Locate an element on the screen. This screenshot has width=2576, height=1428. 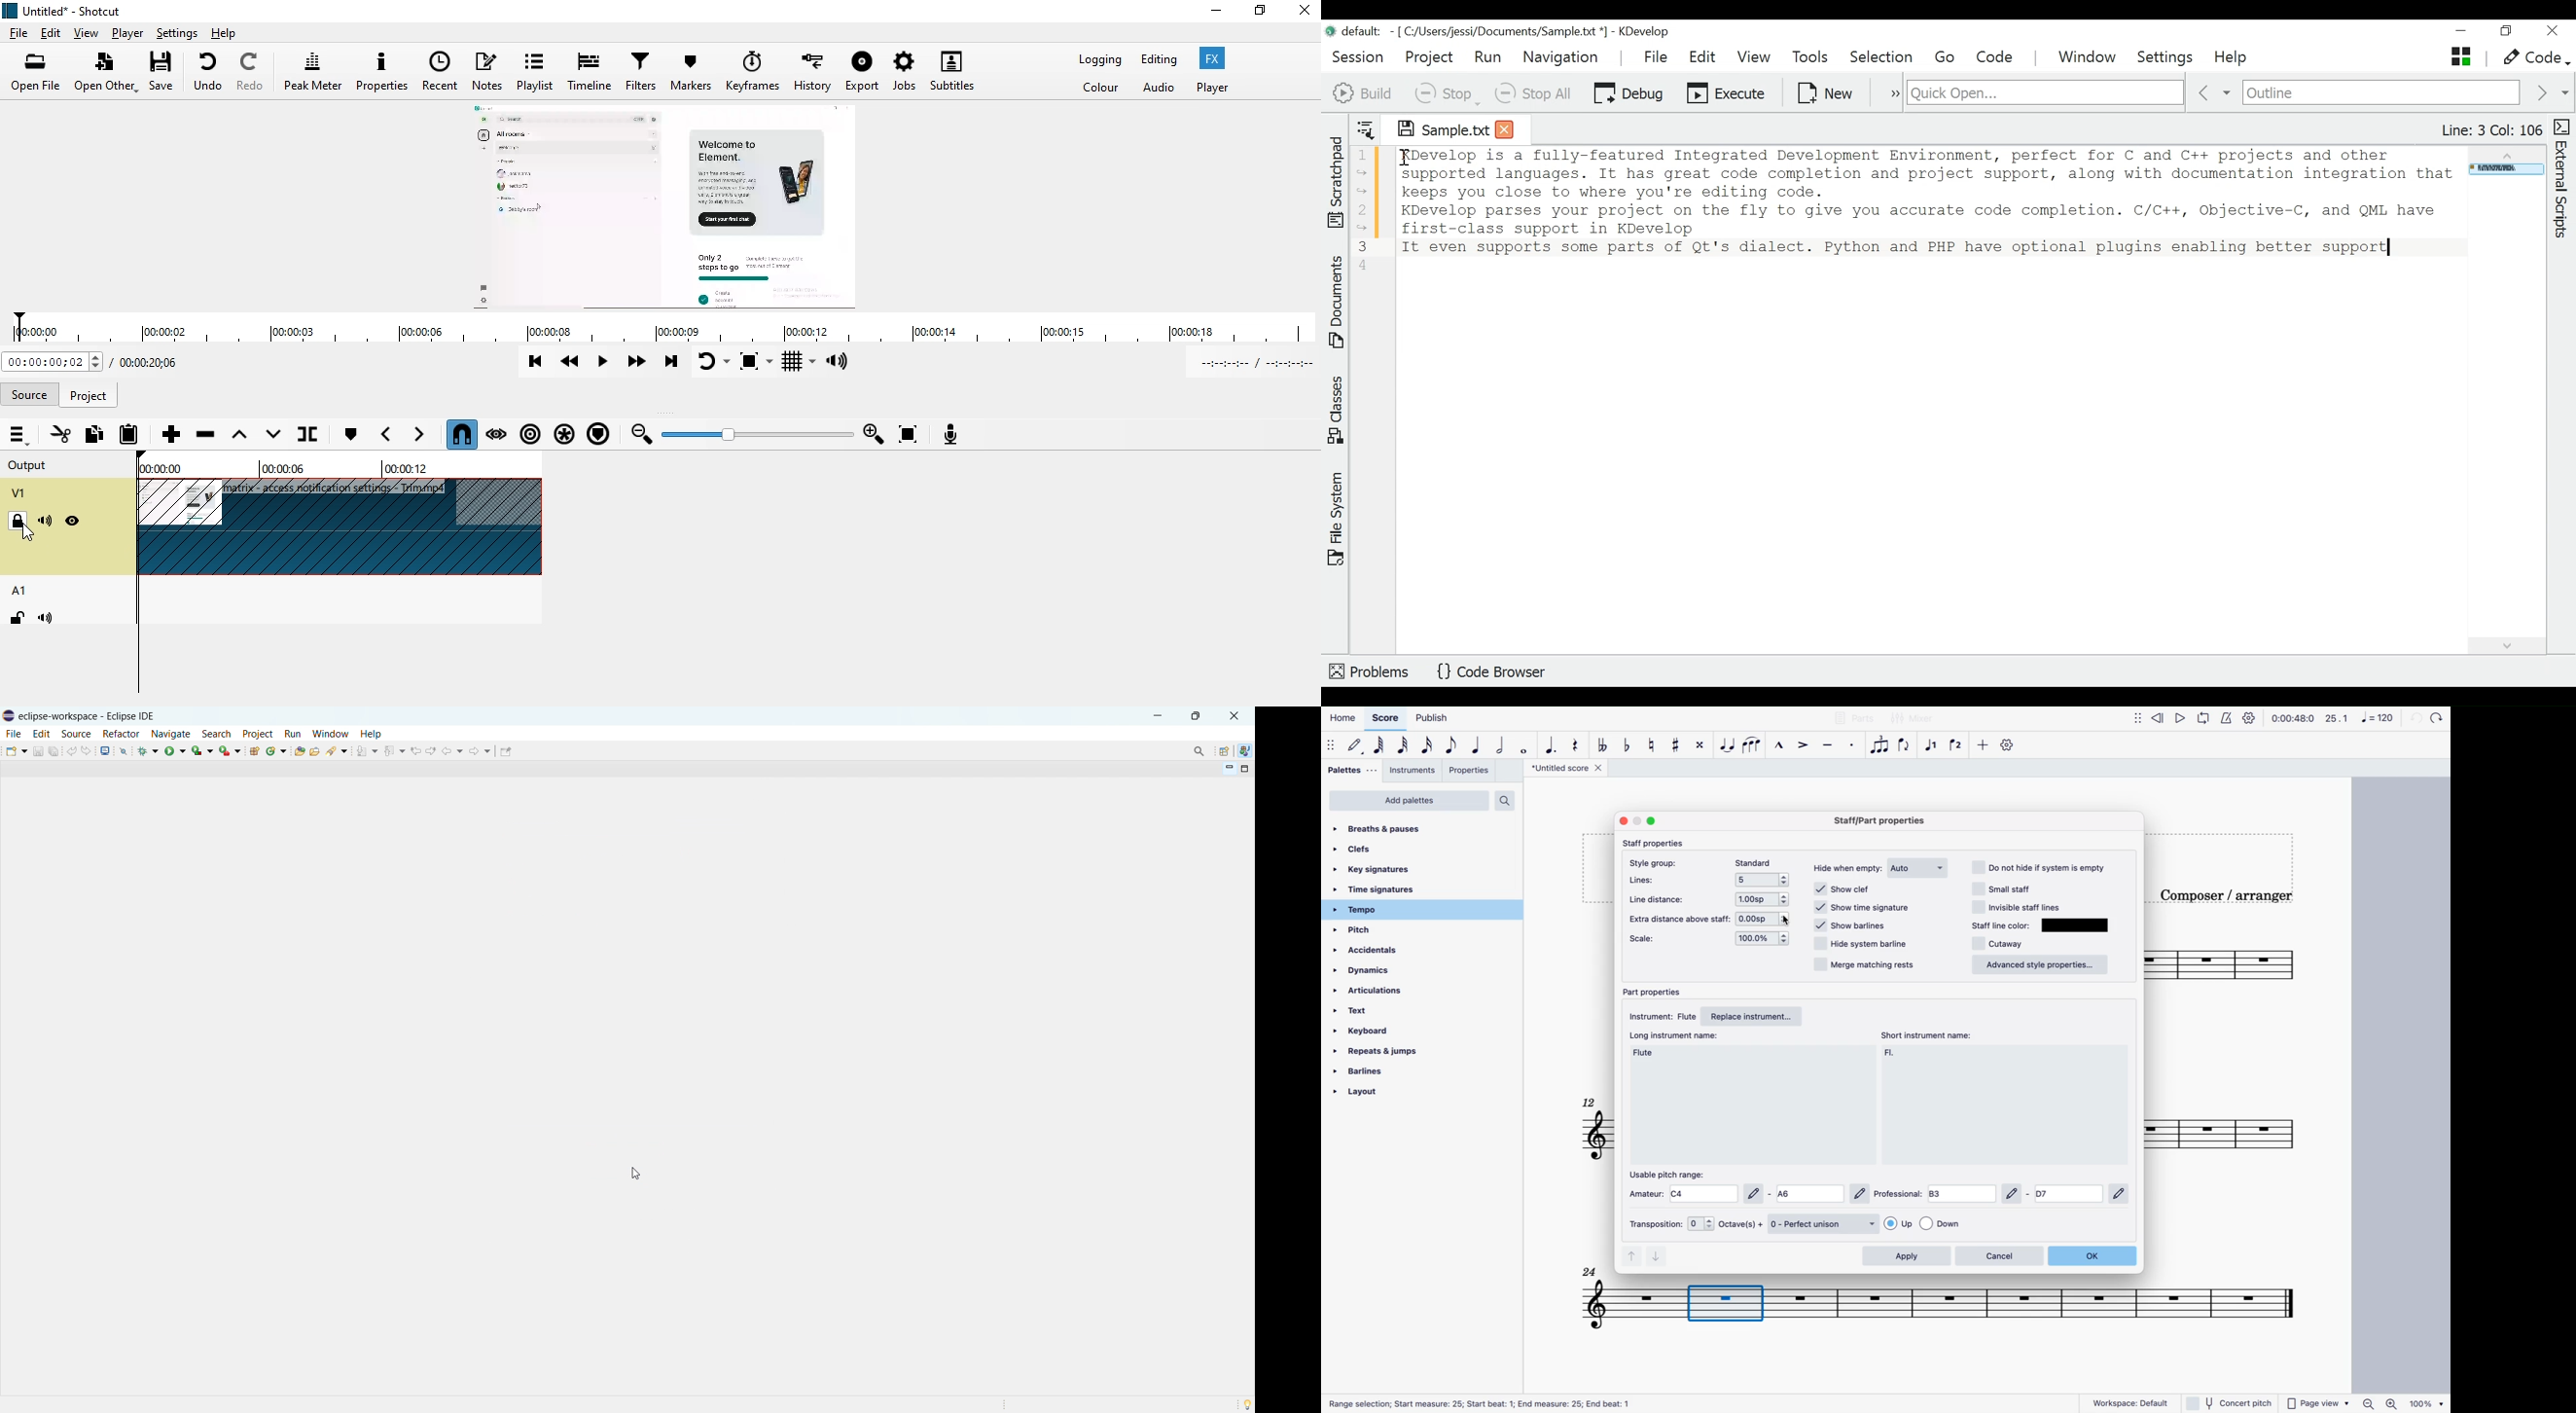
clefs is located at coordinates (1366, 852).